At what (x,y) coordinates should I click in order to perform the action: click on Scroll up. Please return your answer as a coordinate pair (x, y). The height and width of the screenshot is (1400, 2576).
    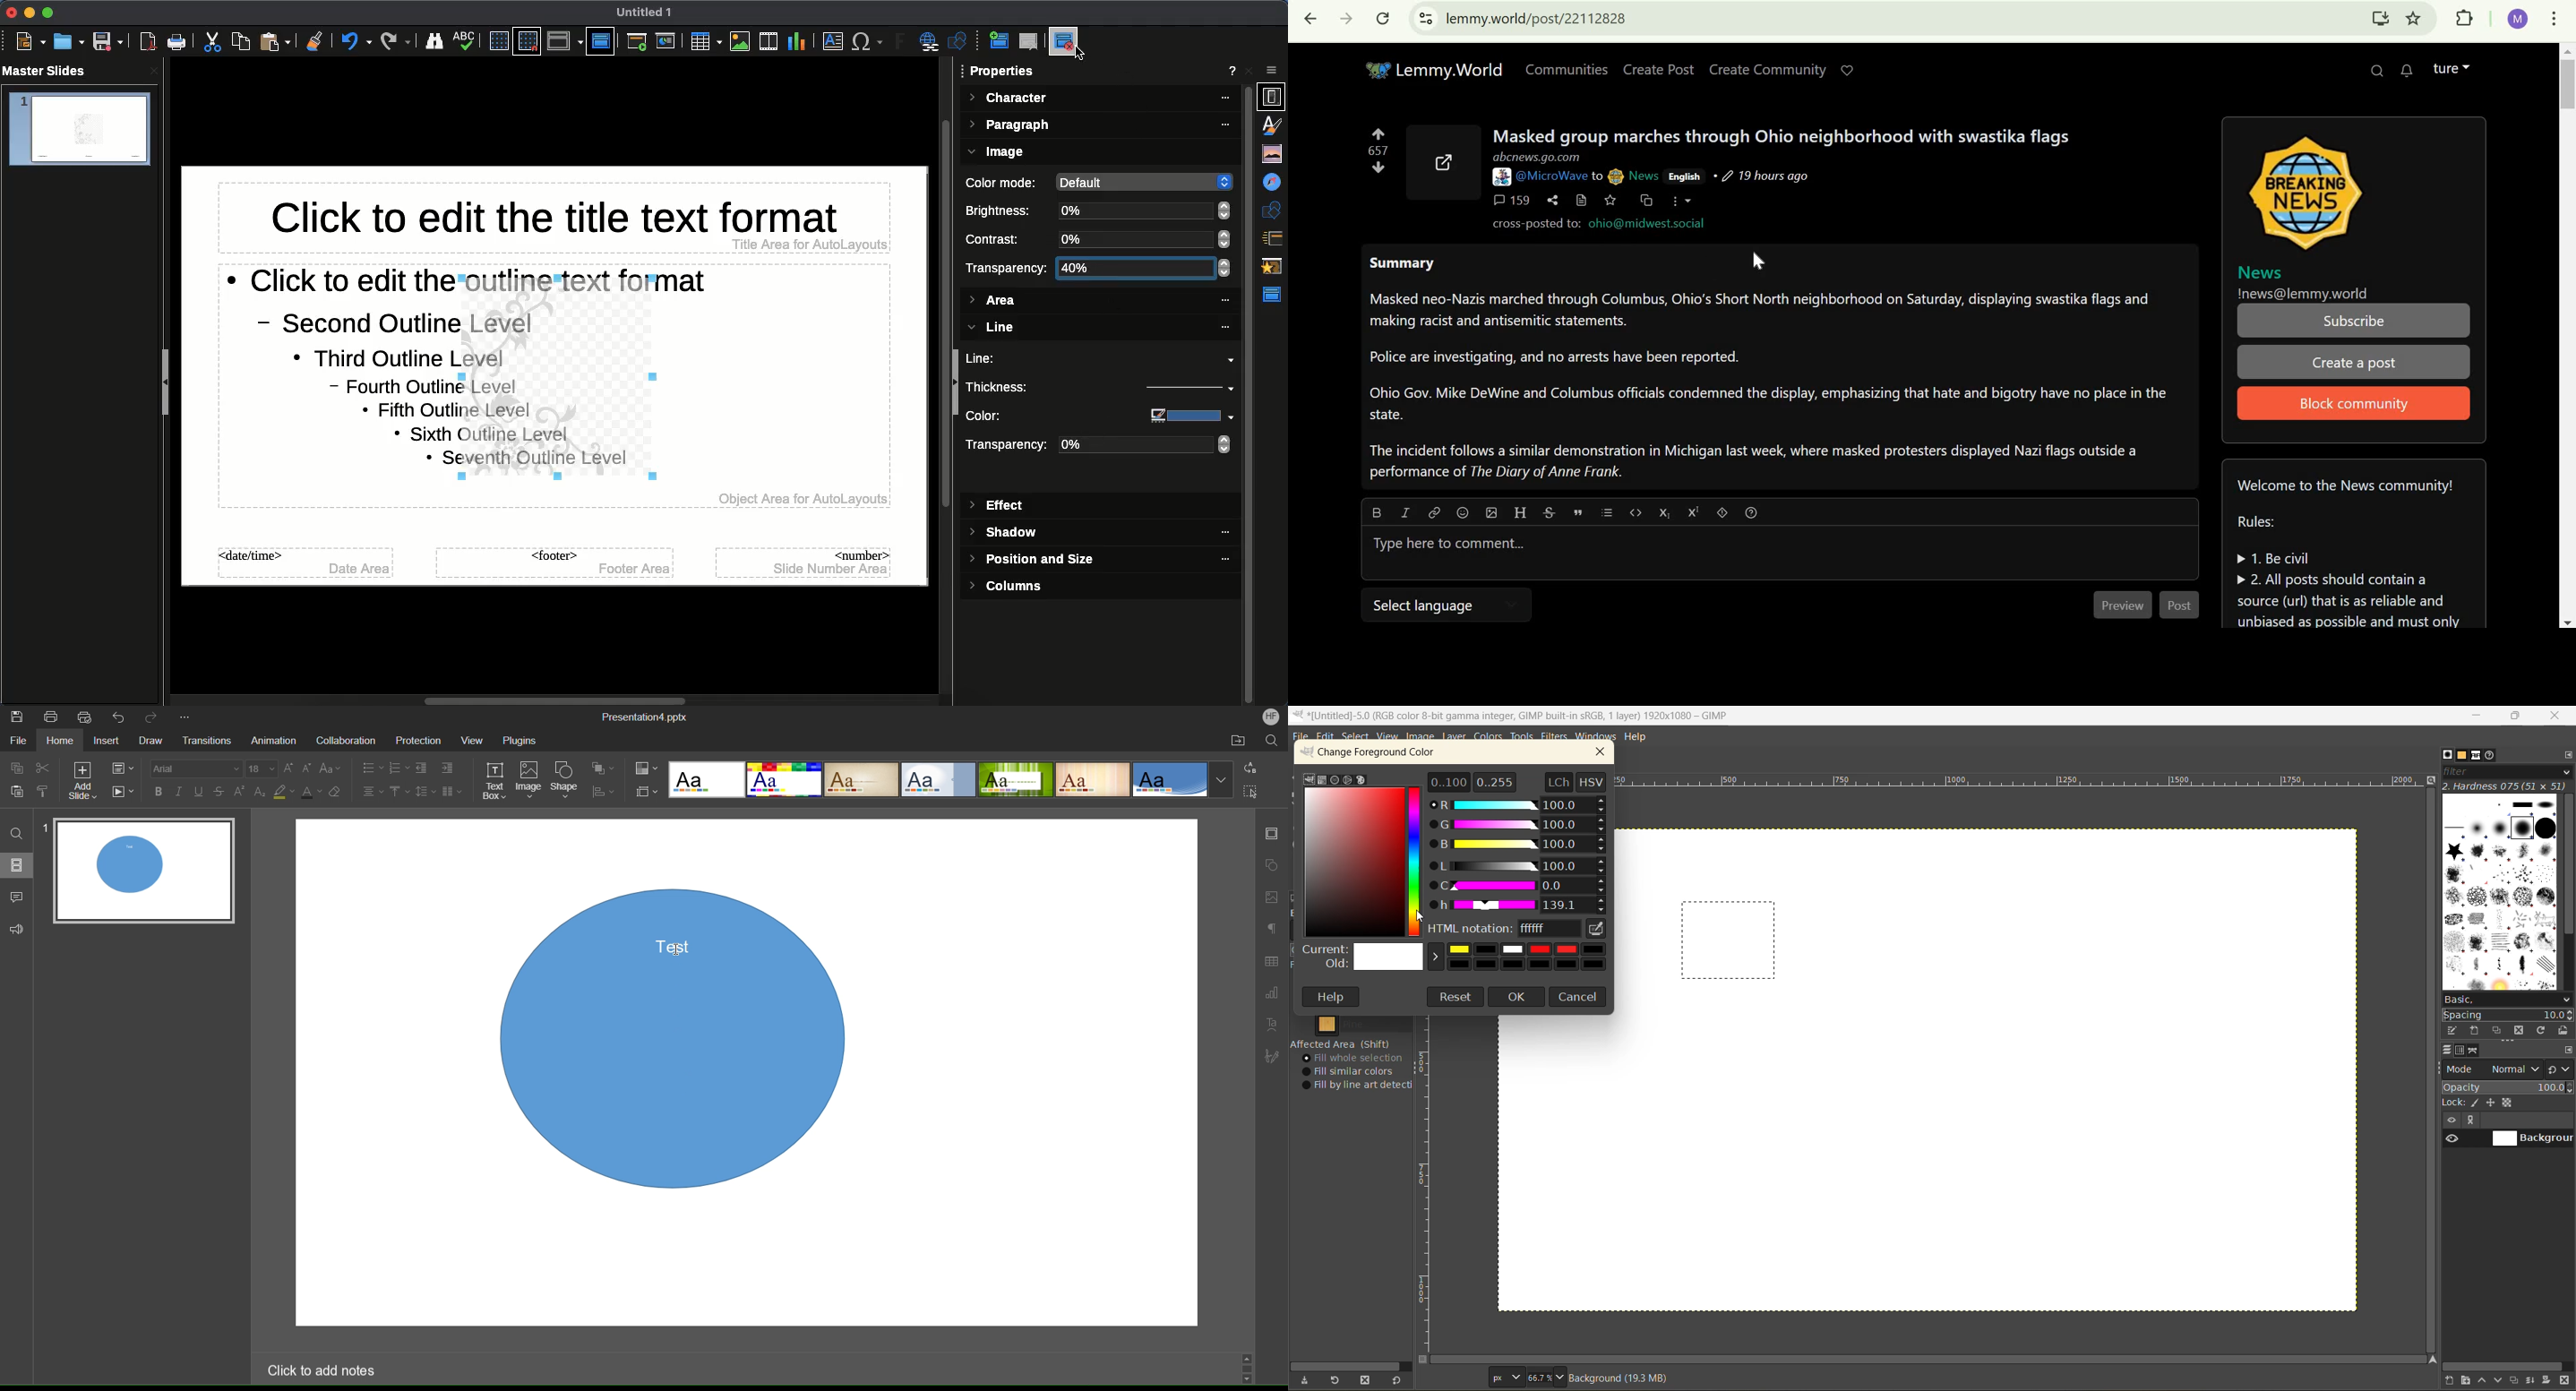
    Looking at the image, I should click on (1247, 1356).